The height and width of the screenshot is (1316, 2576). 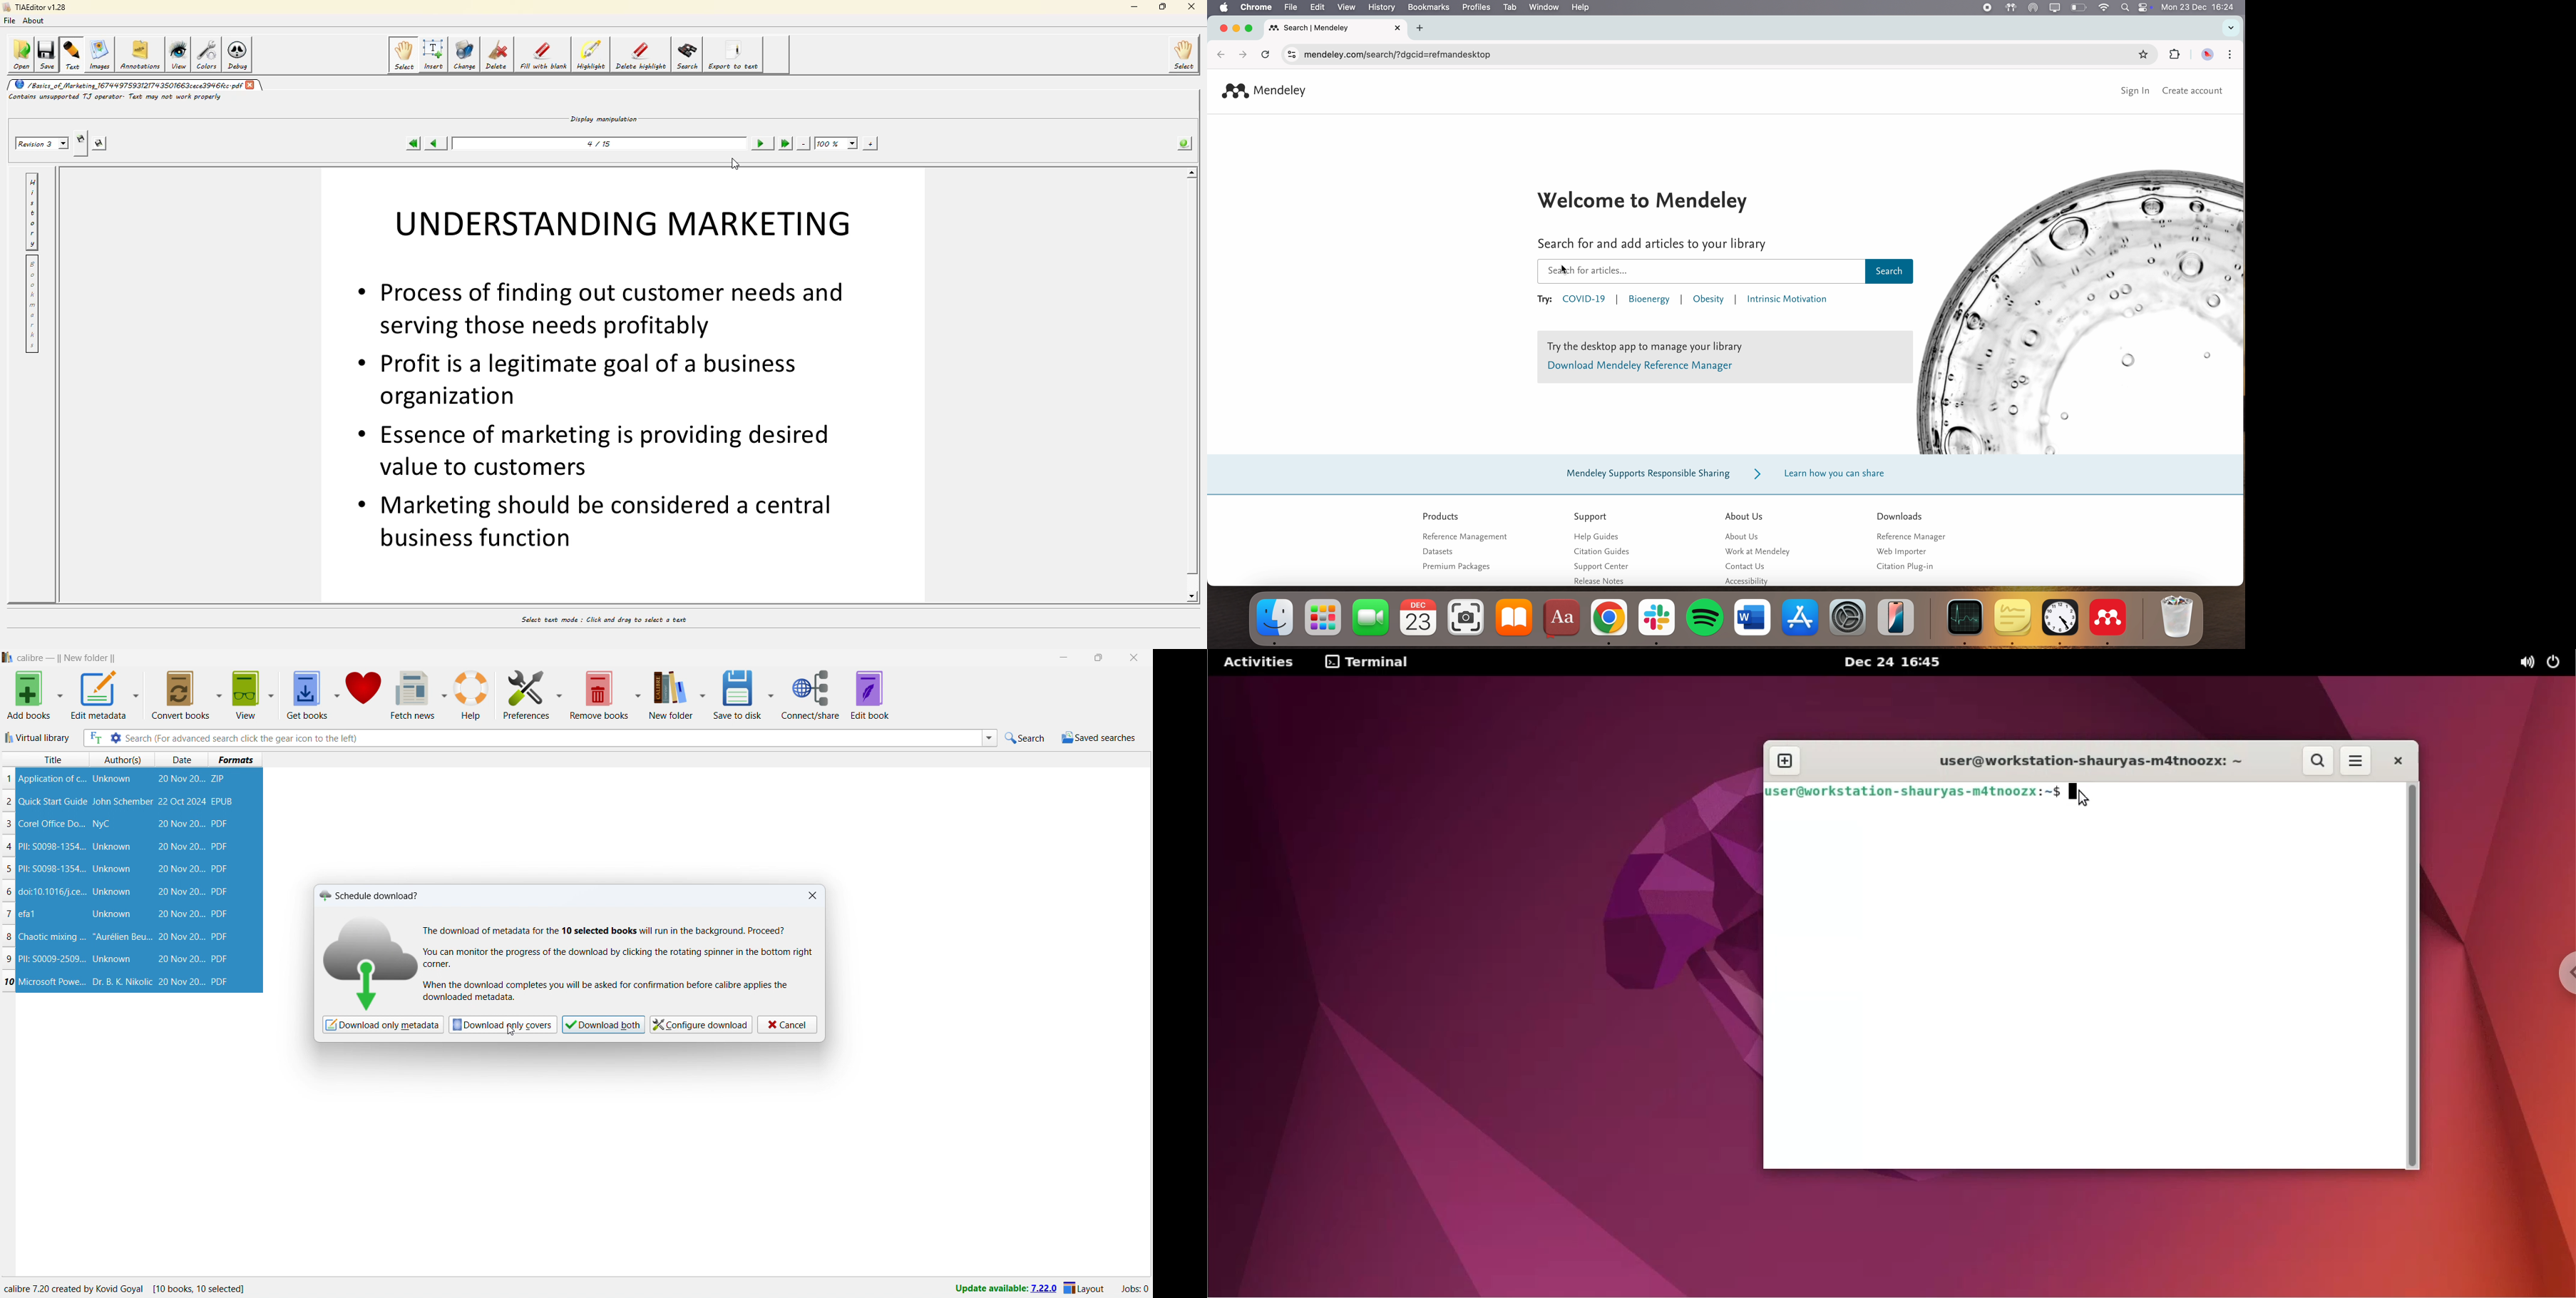 I want to click on colors, so click(x=208, y=54).